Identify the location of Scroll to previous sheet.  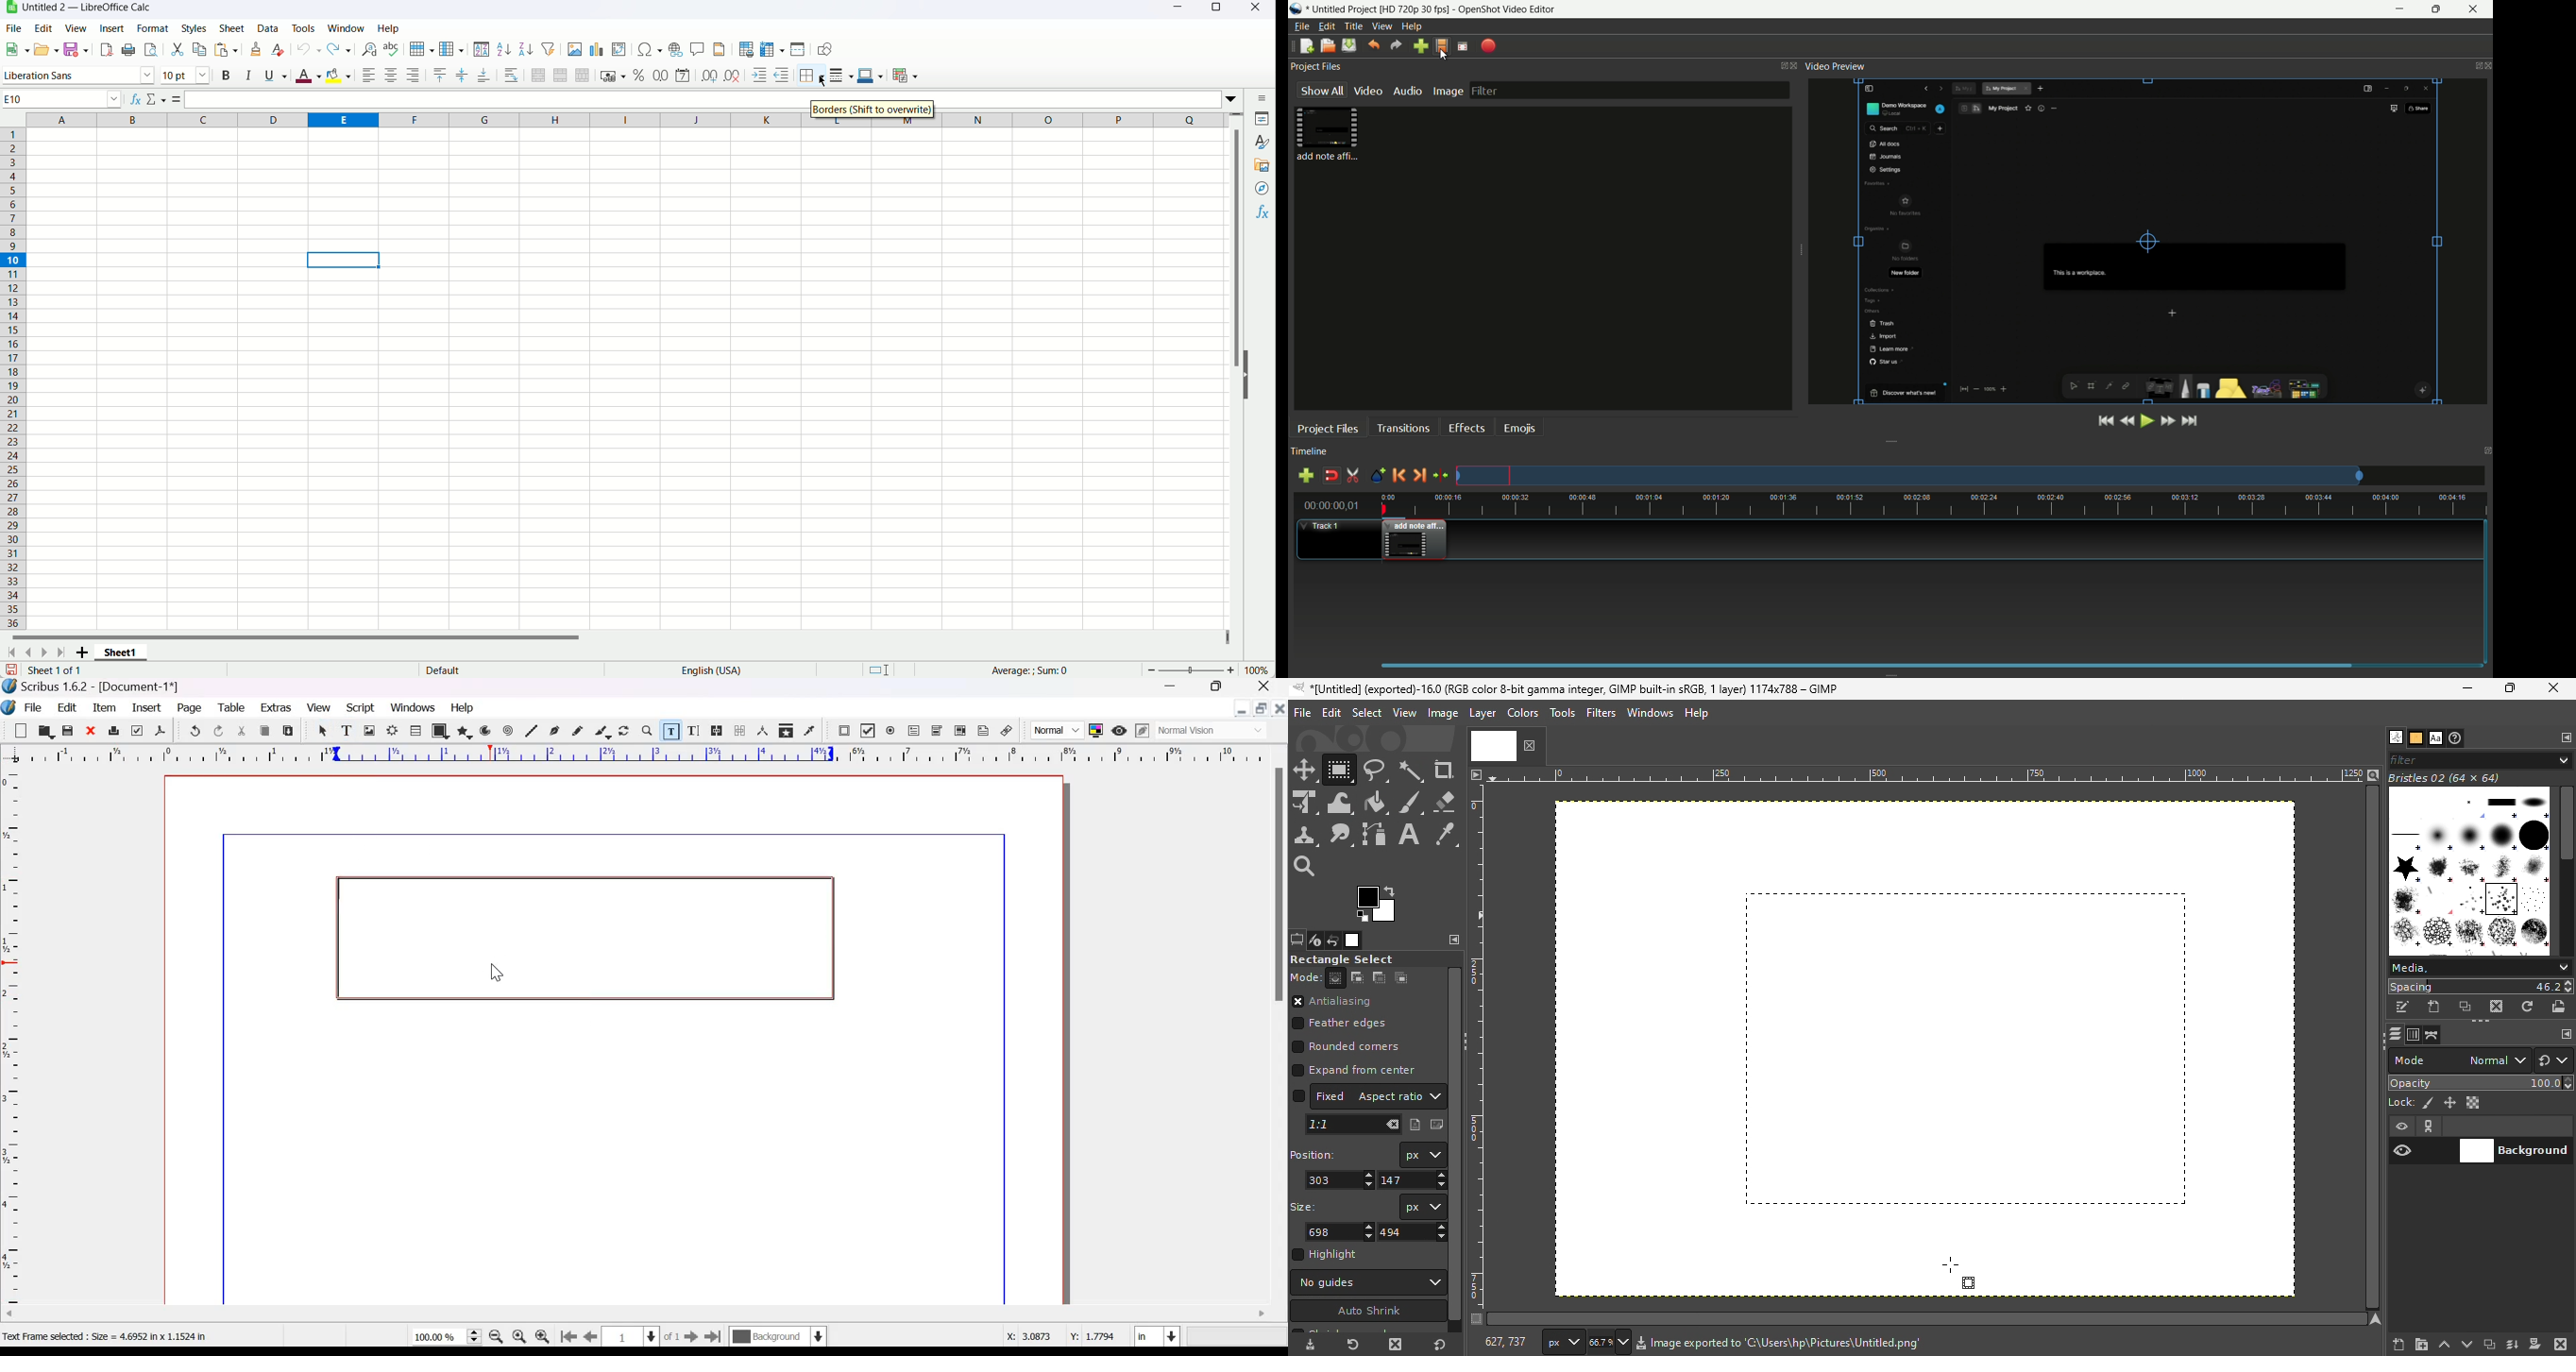
(28, 653).